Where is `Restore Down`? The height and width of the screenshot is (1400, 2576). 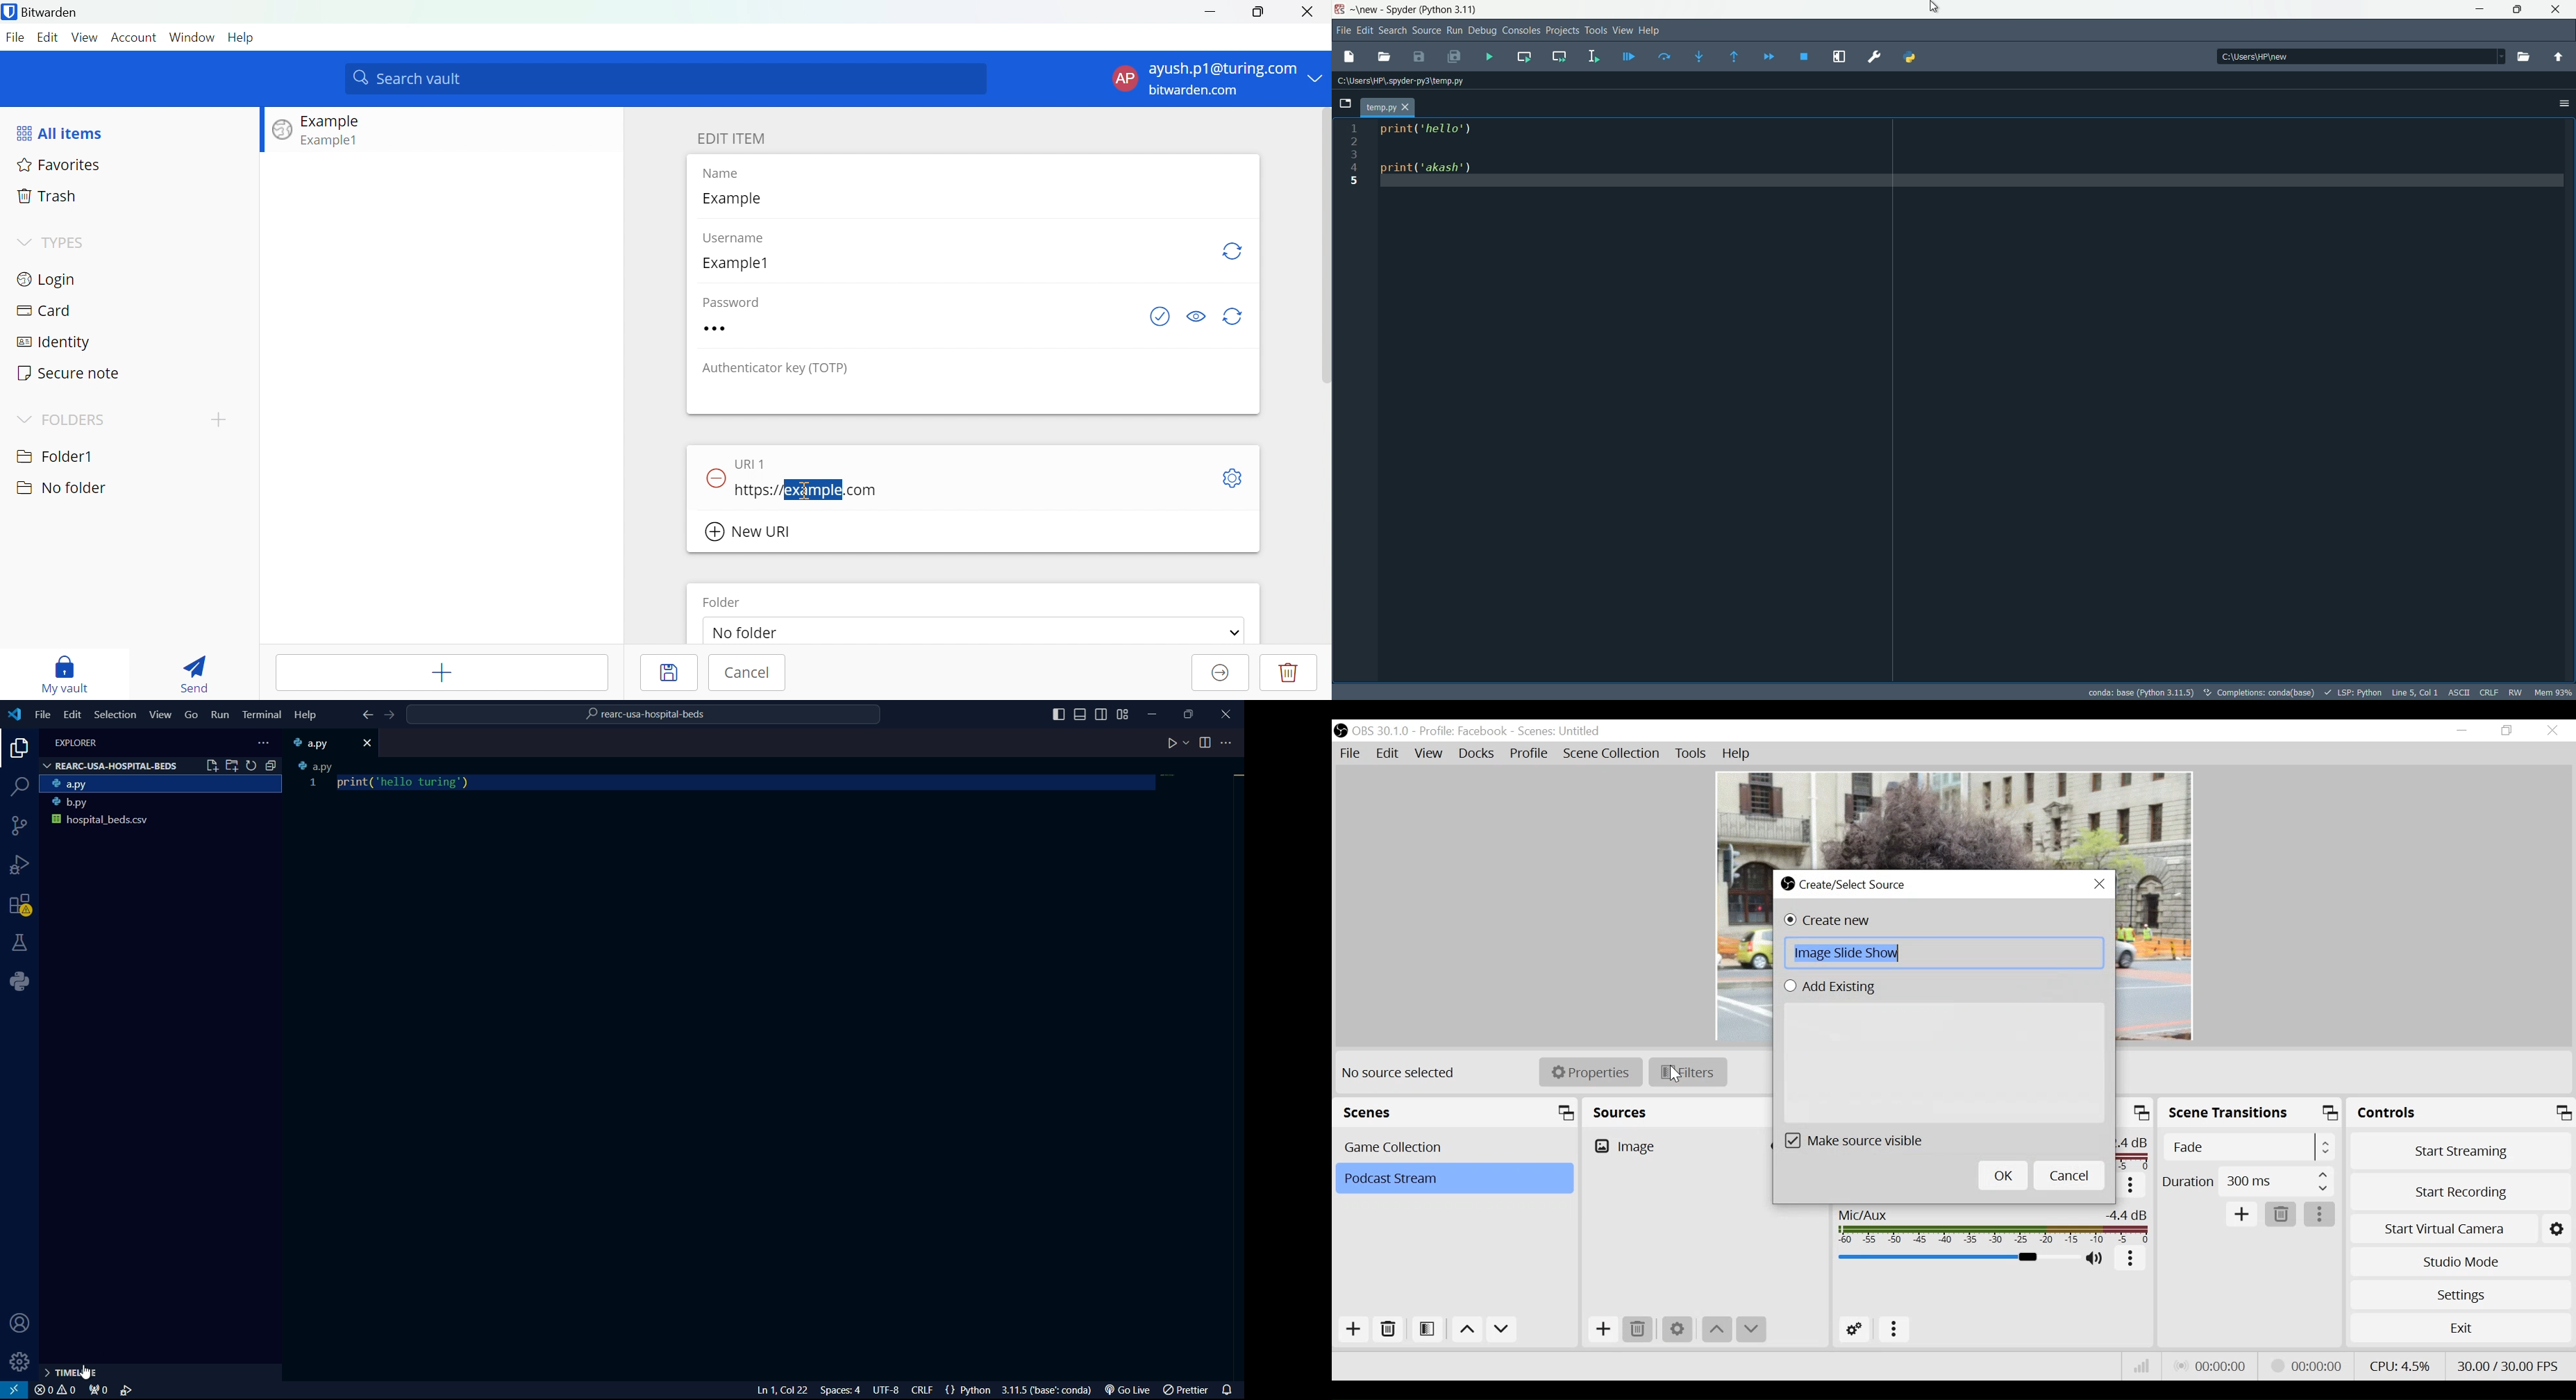
Restore Down is located at coordinates (1258, 12).